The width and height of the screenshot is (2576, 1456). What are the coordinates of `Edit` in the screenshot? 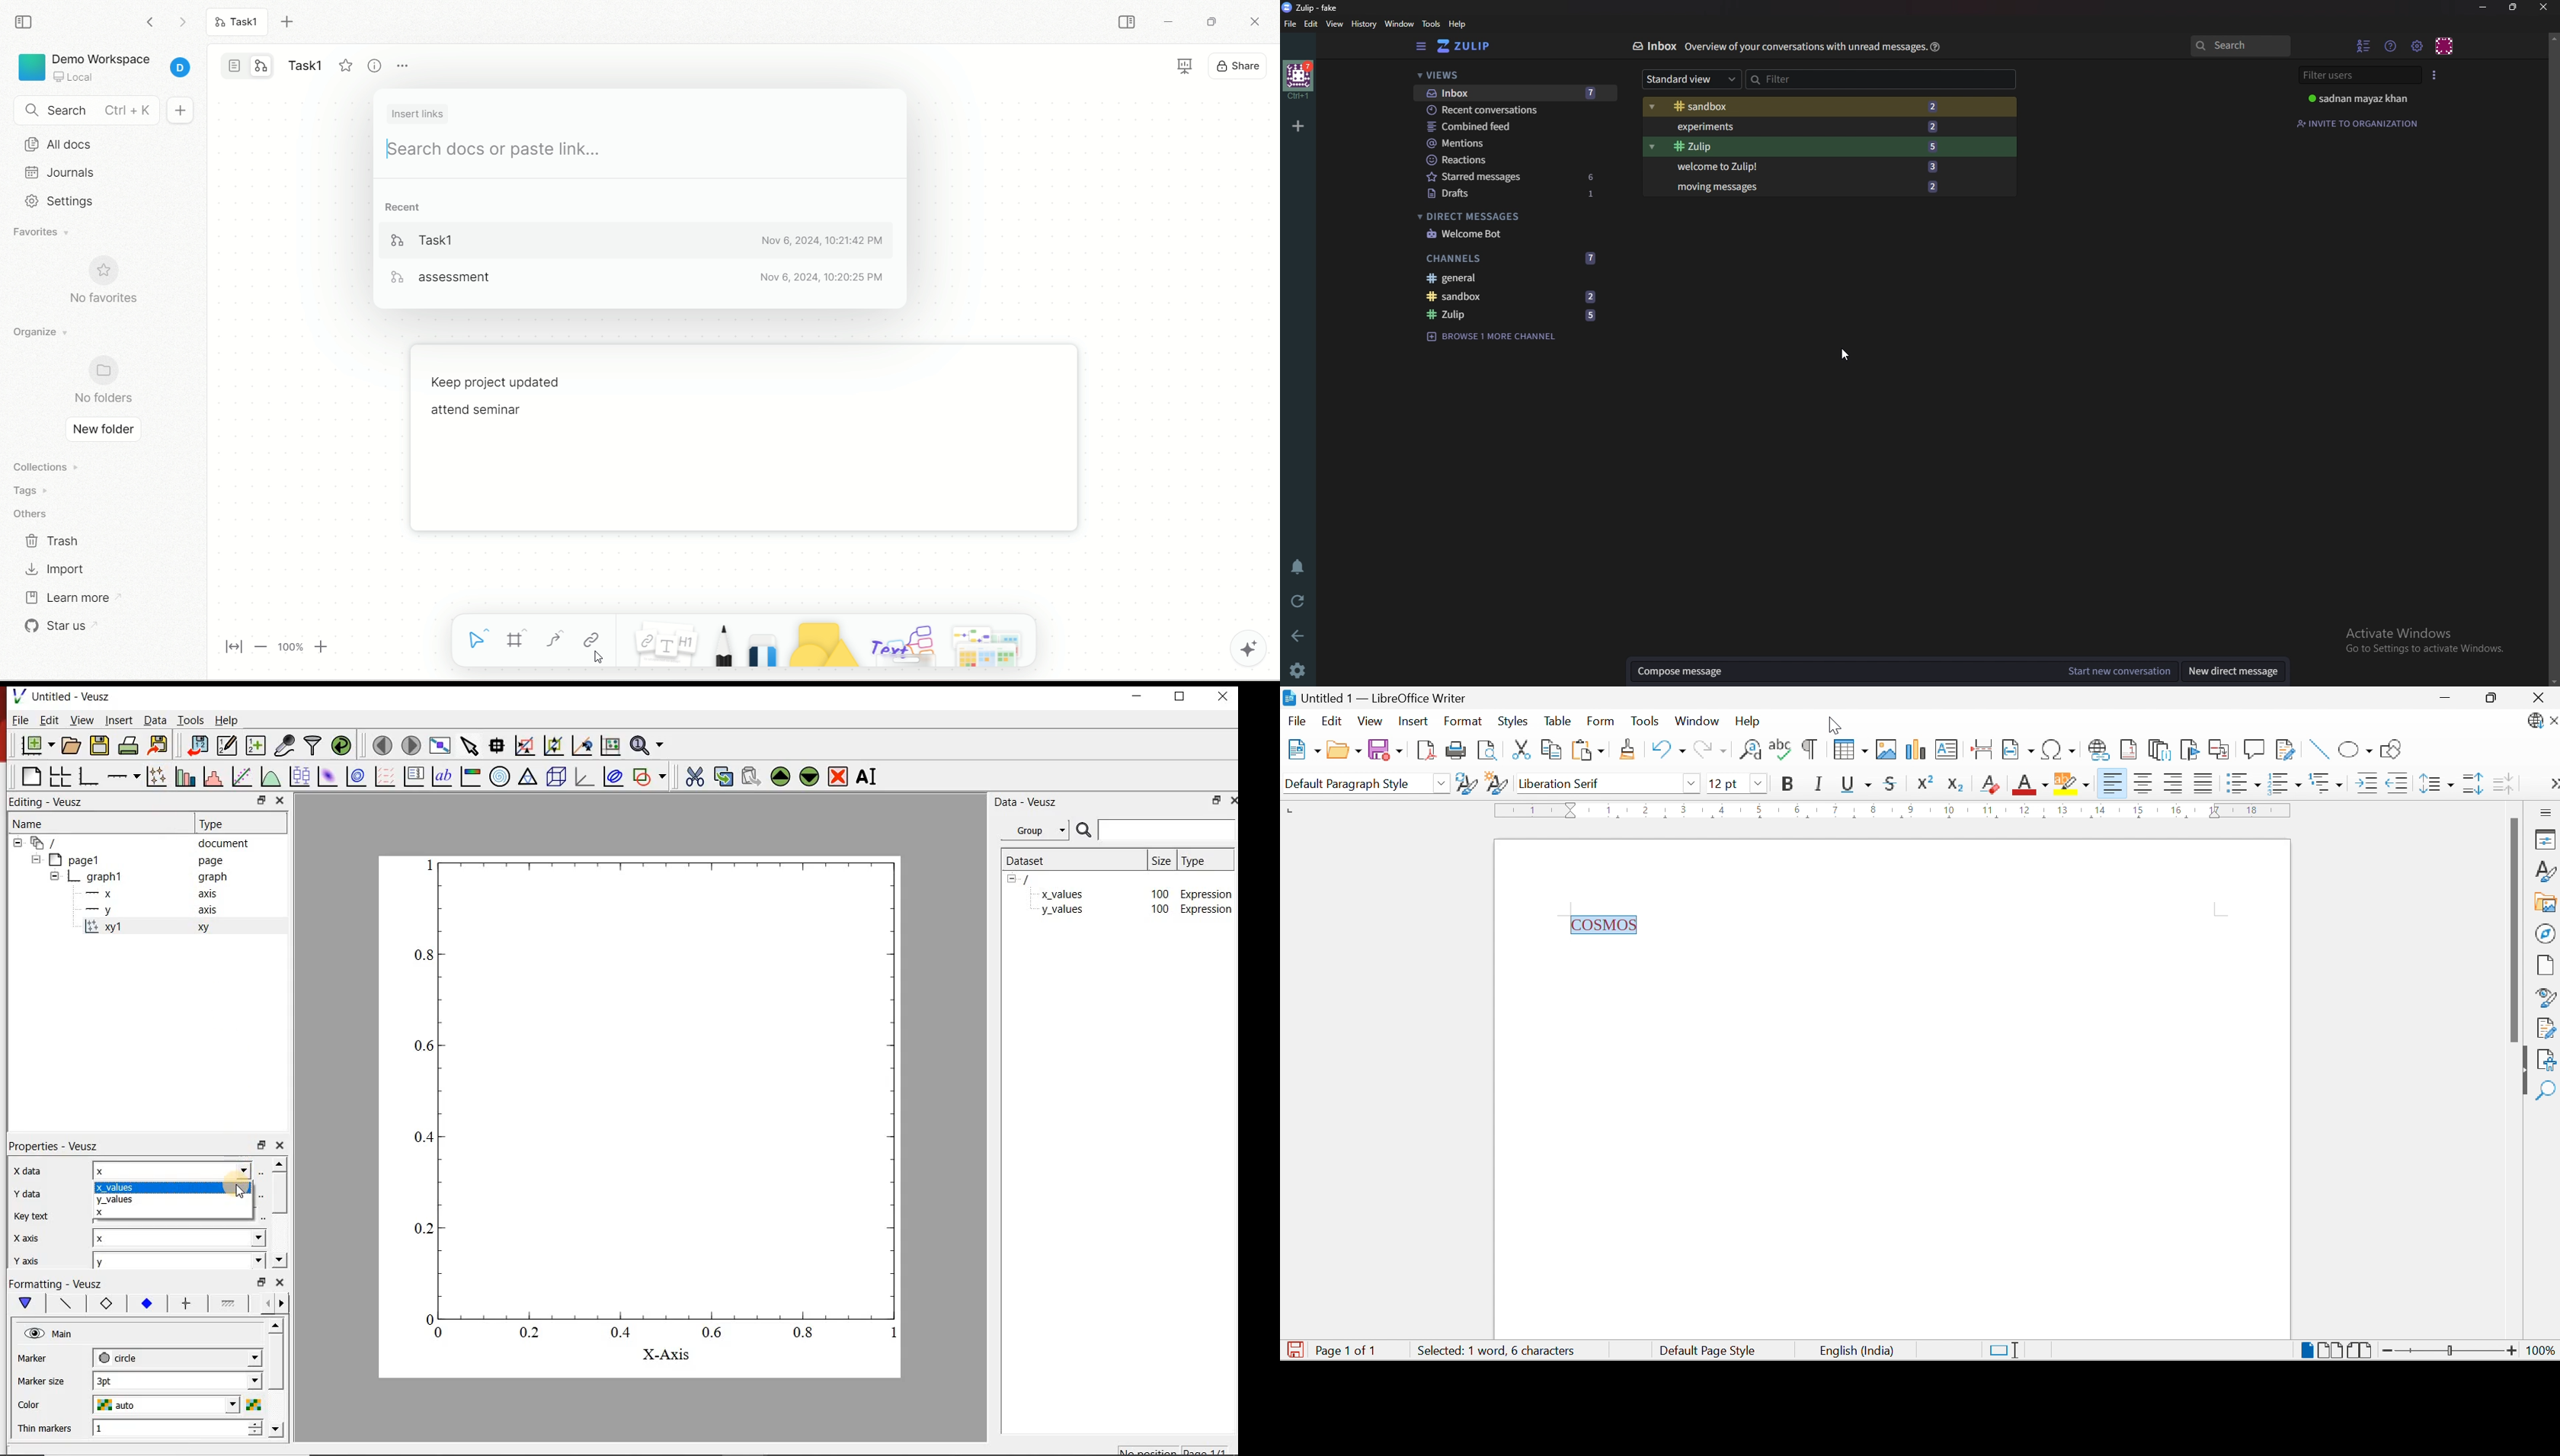 It's located at (1311, 24).